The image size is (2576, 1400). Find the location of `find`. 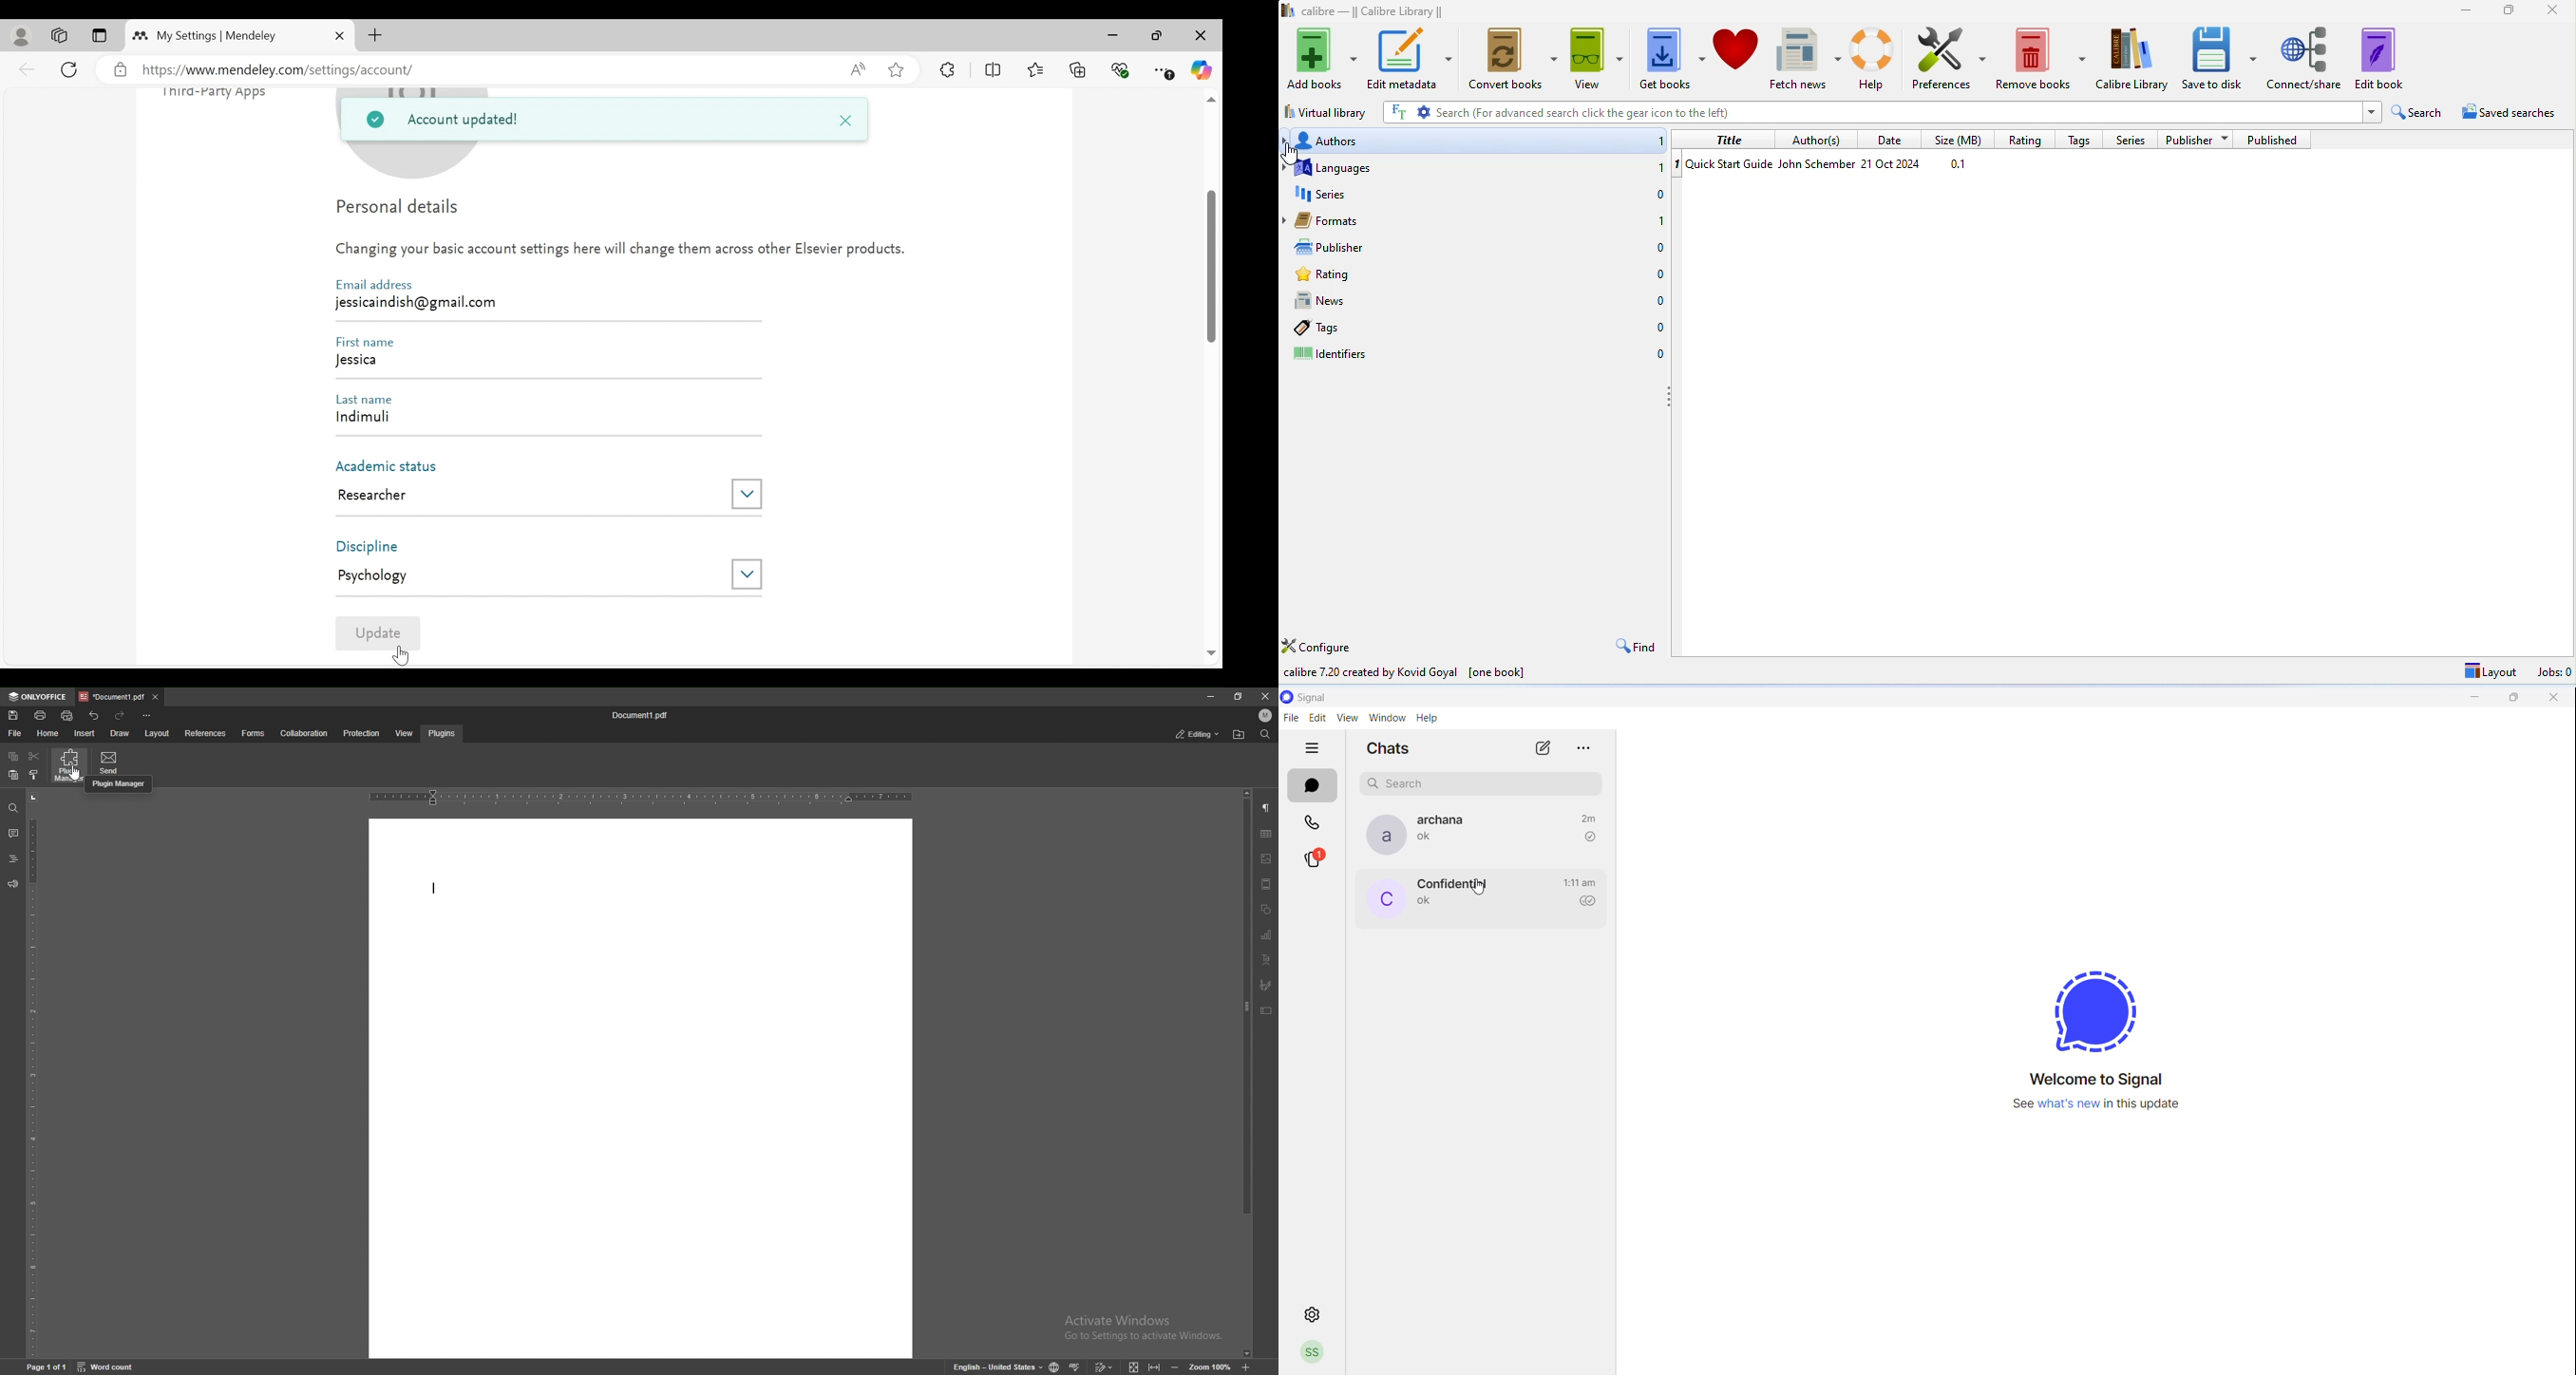

find is located at coordinates (1638, 649).